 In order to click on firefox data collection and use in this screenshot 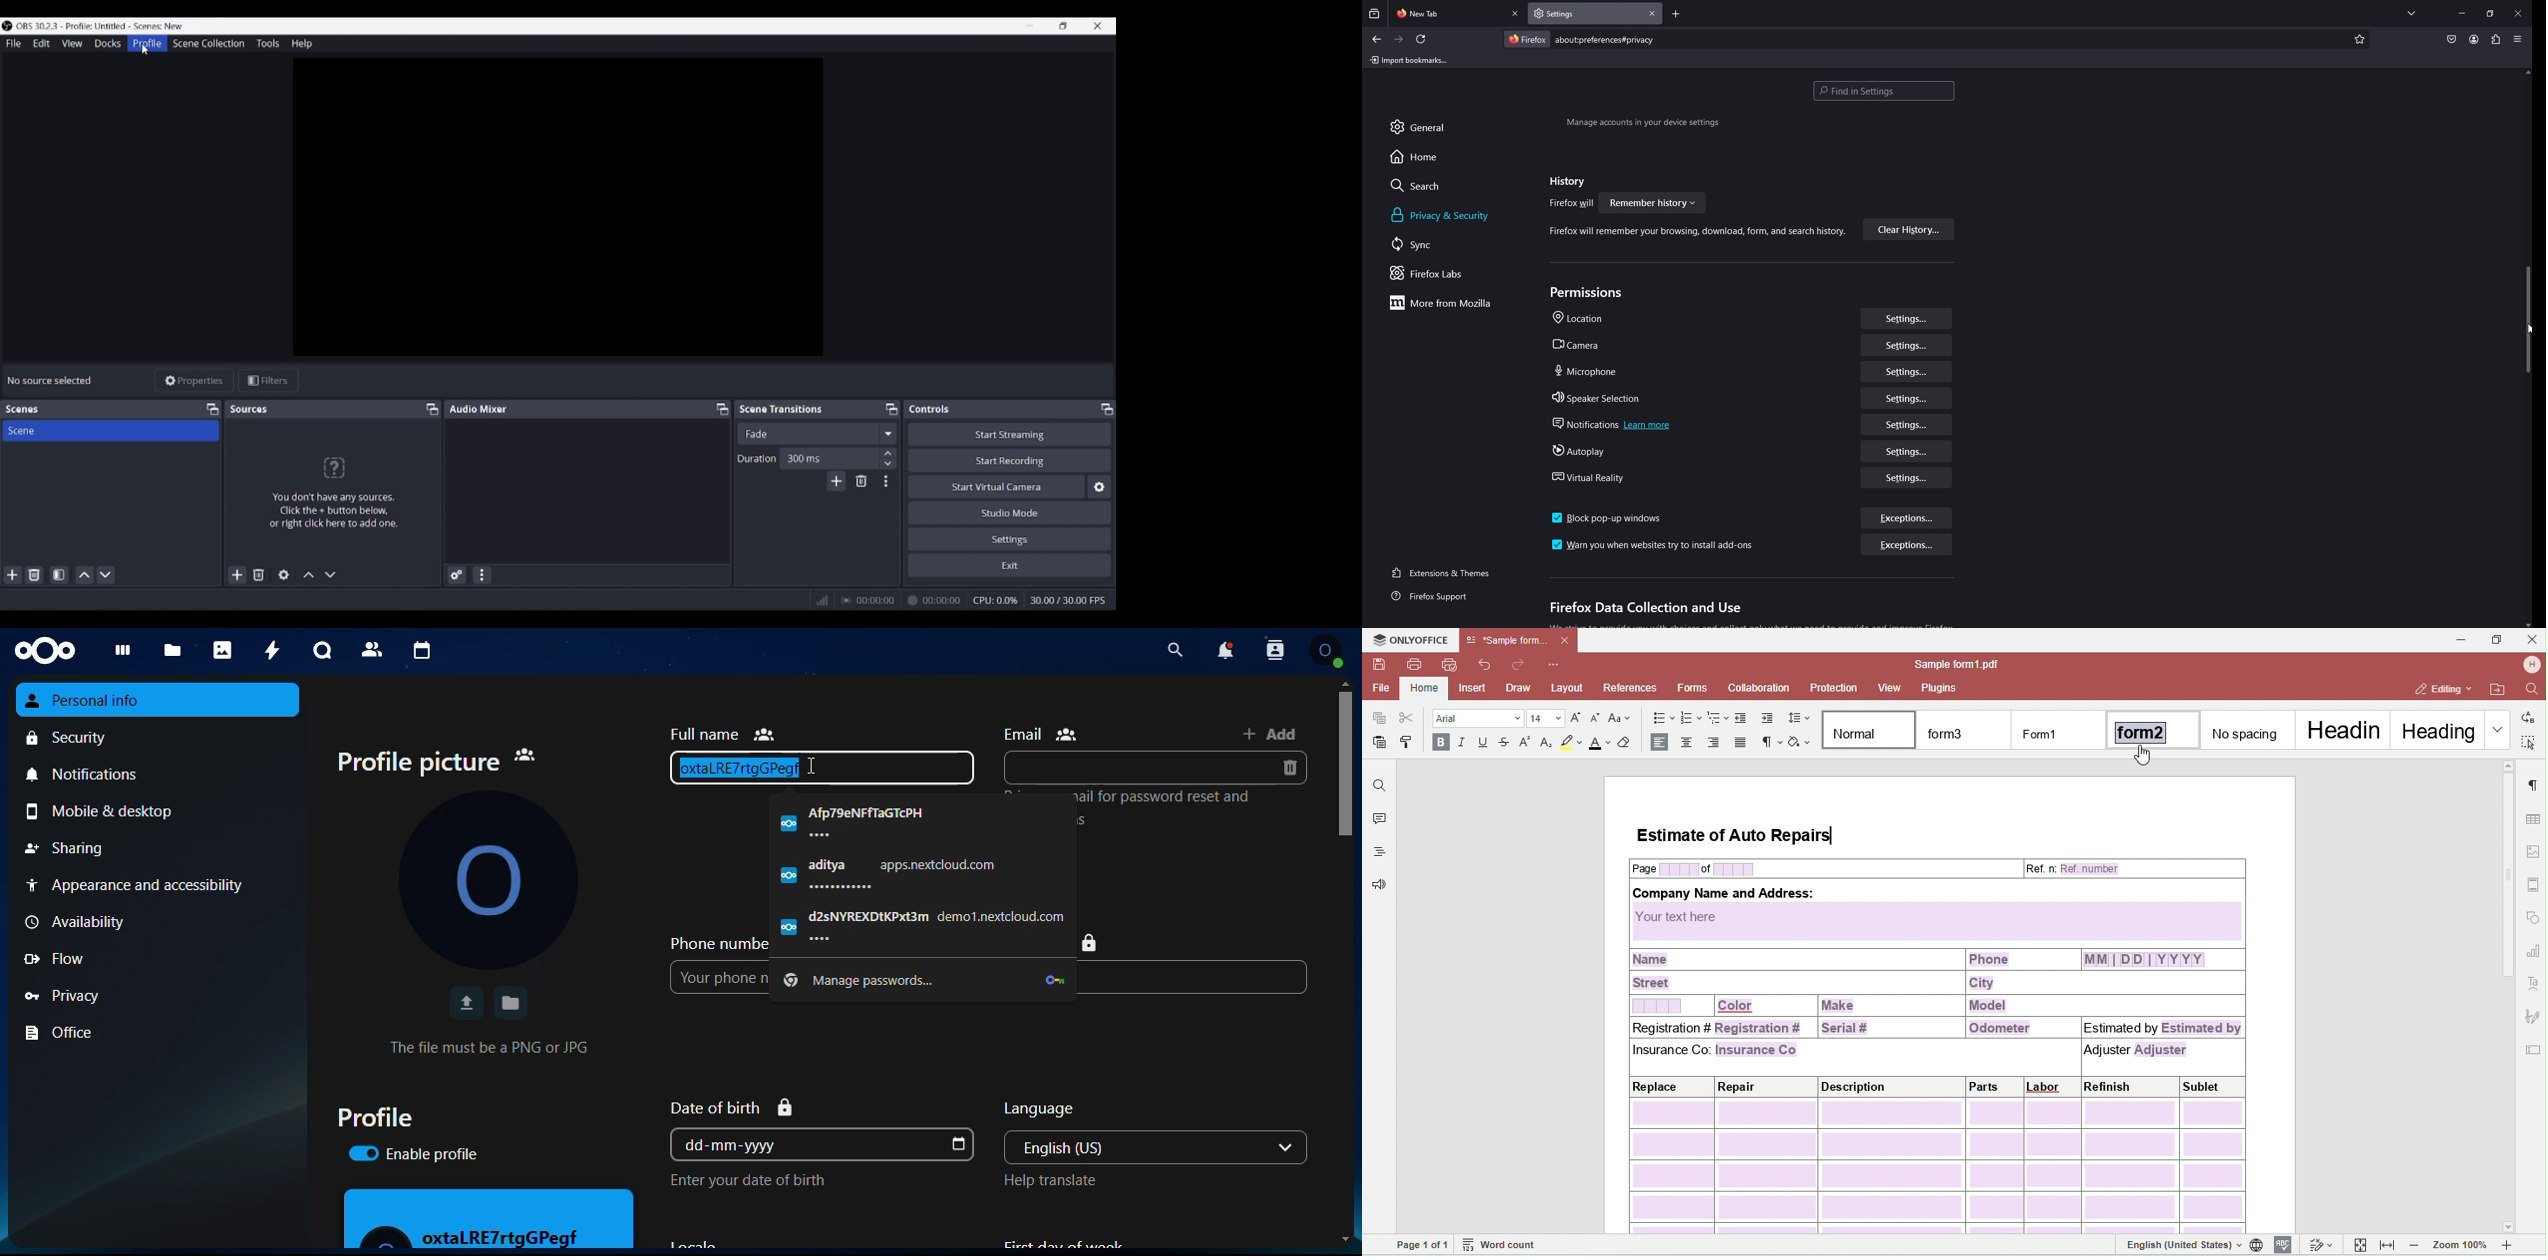, I will do `click(1653, 608)`.